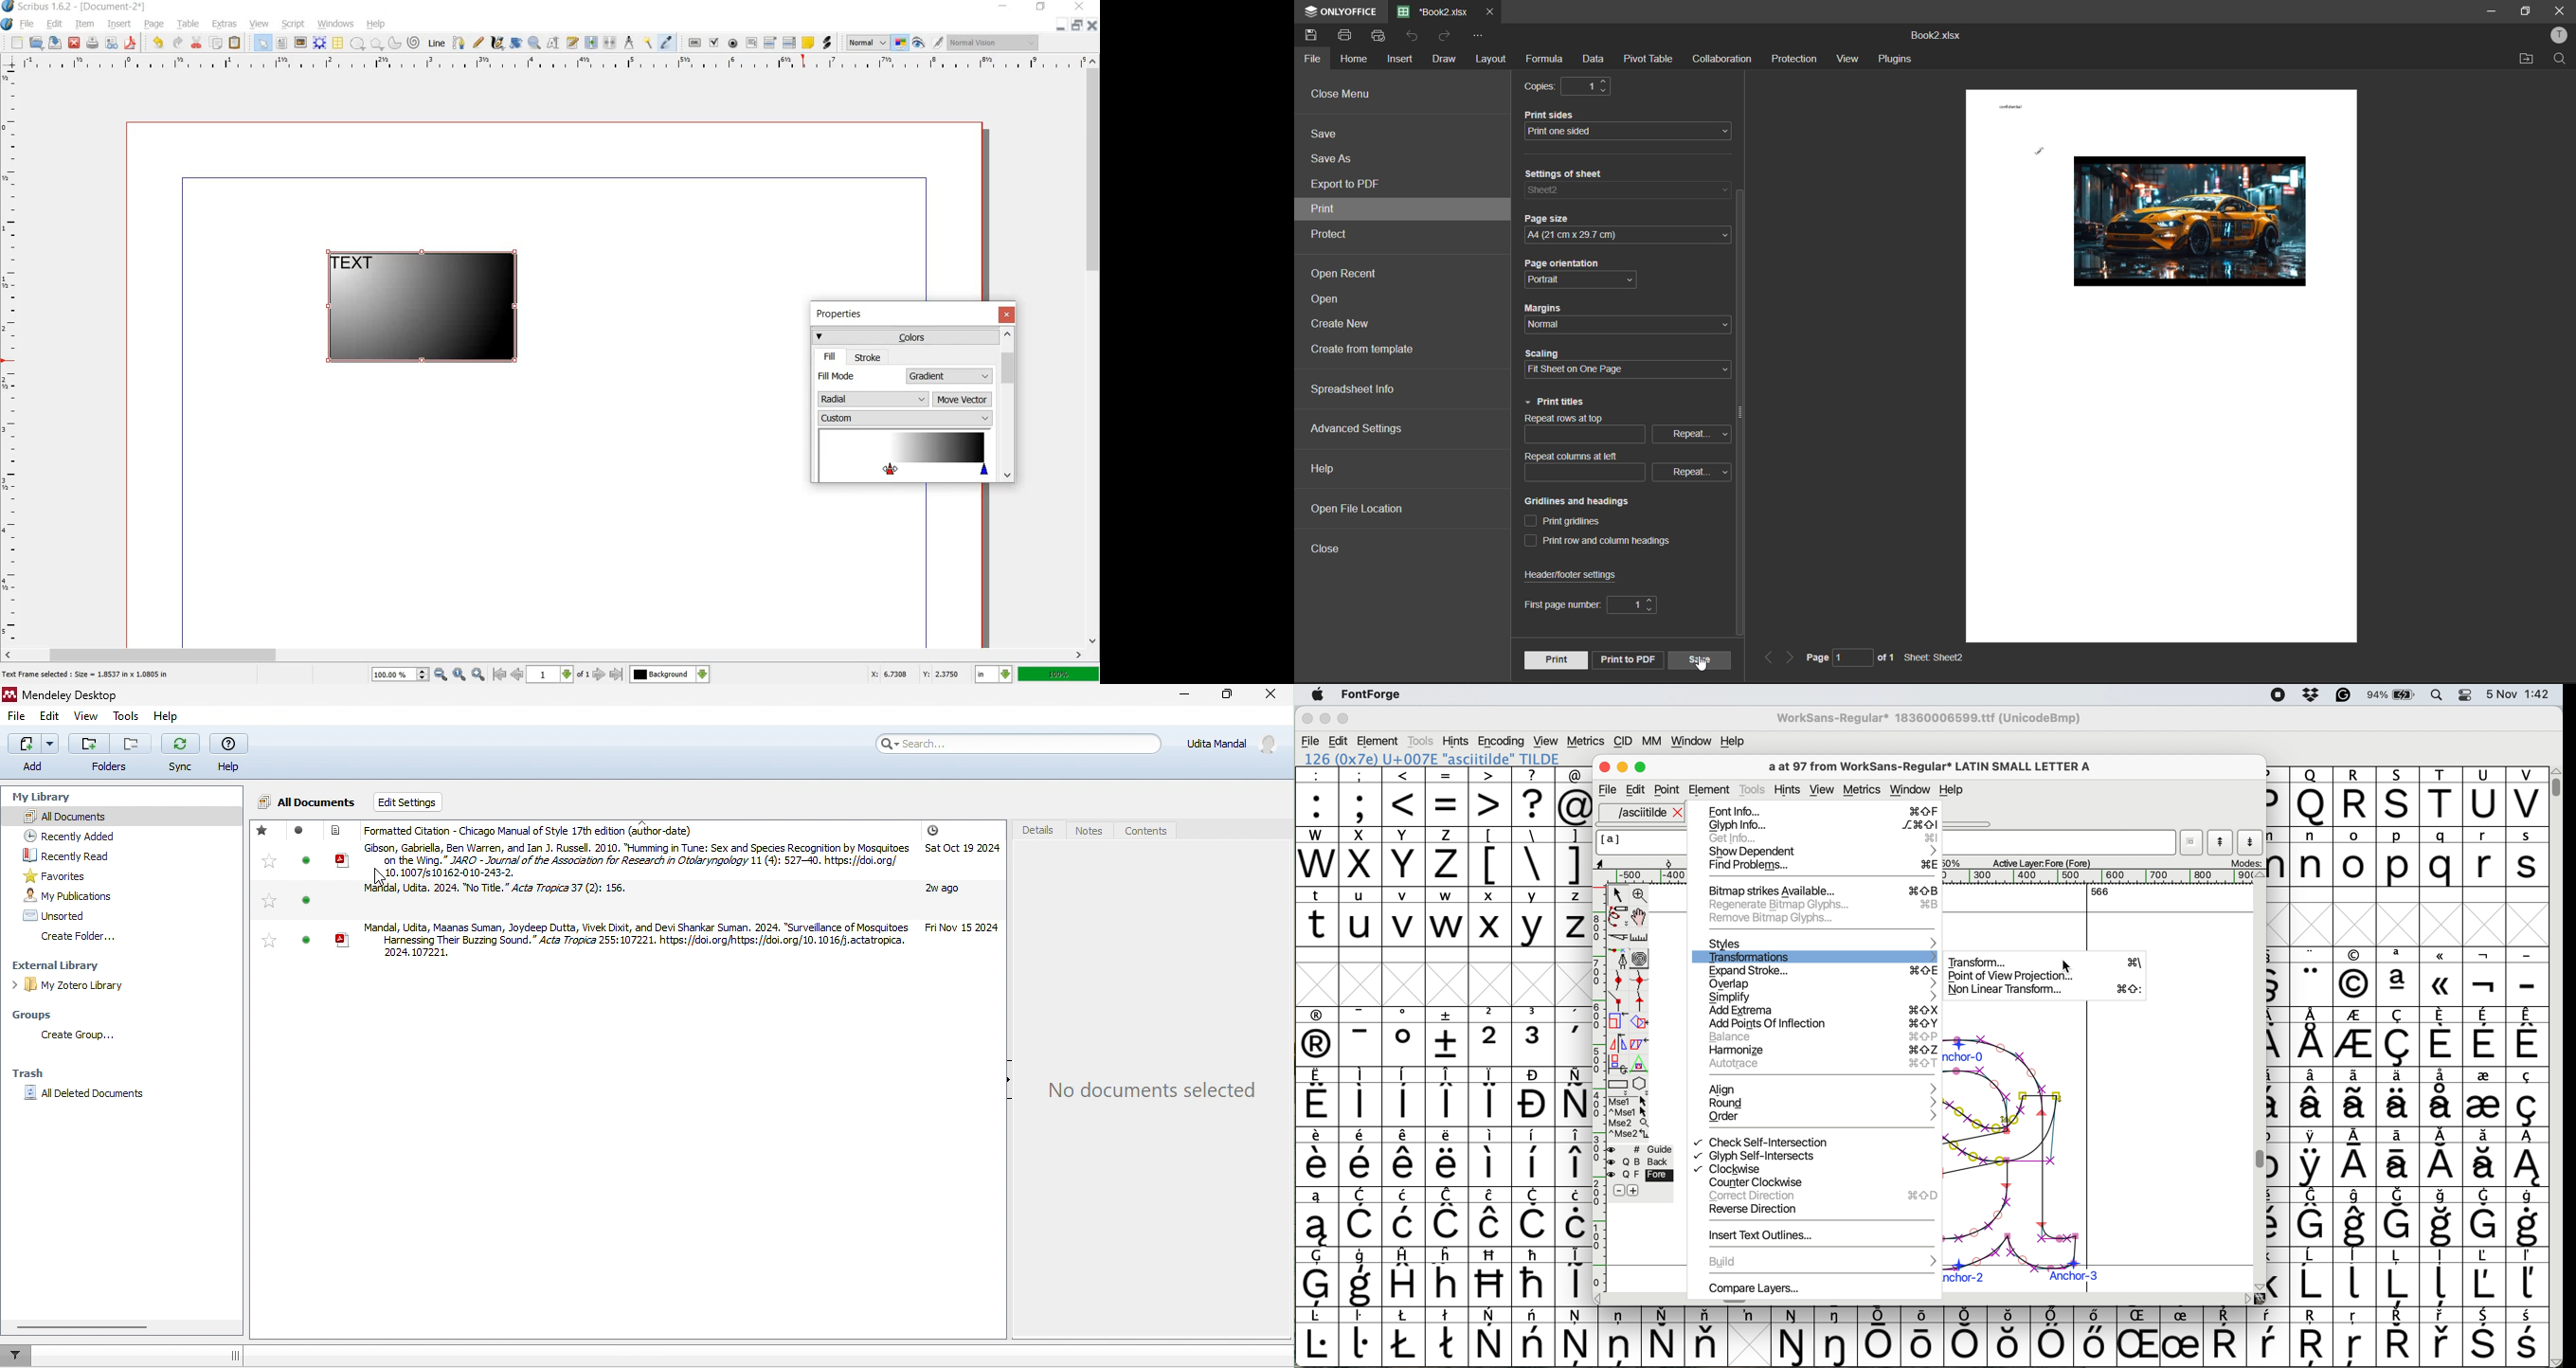  I want to click on zoom in, so click(479, 674).